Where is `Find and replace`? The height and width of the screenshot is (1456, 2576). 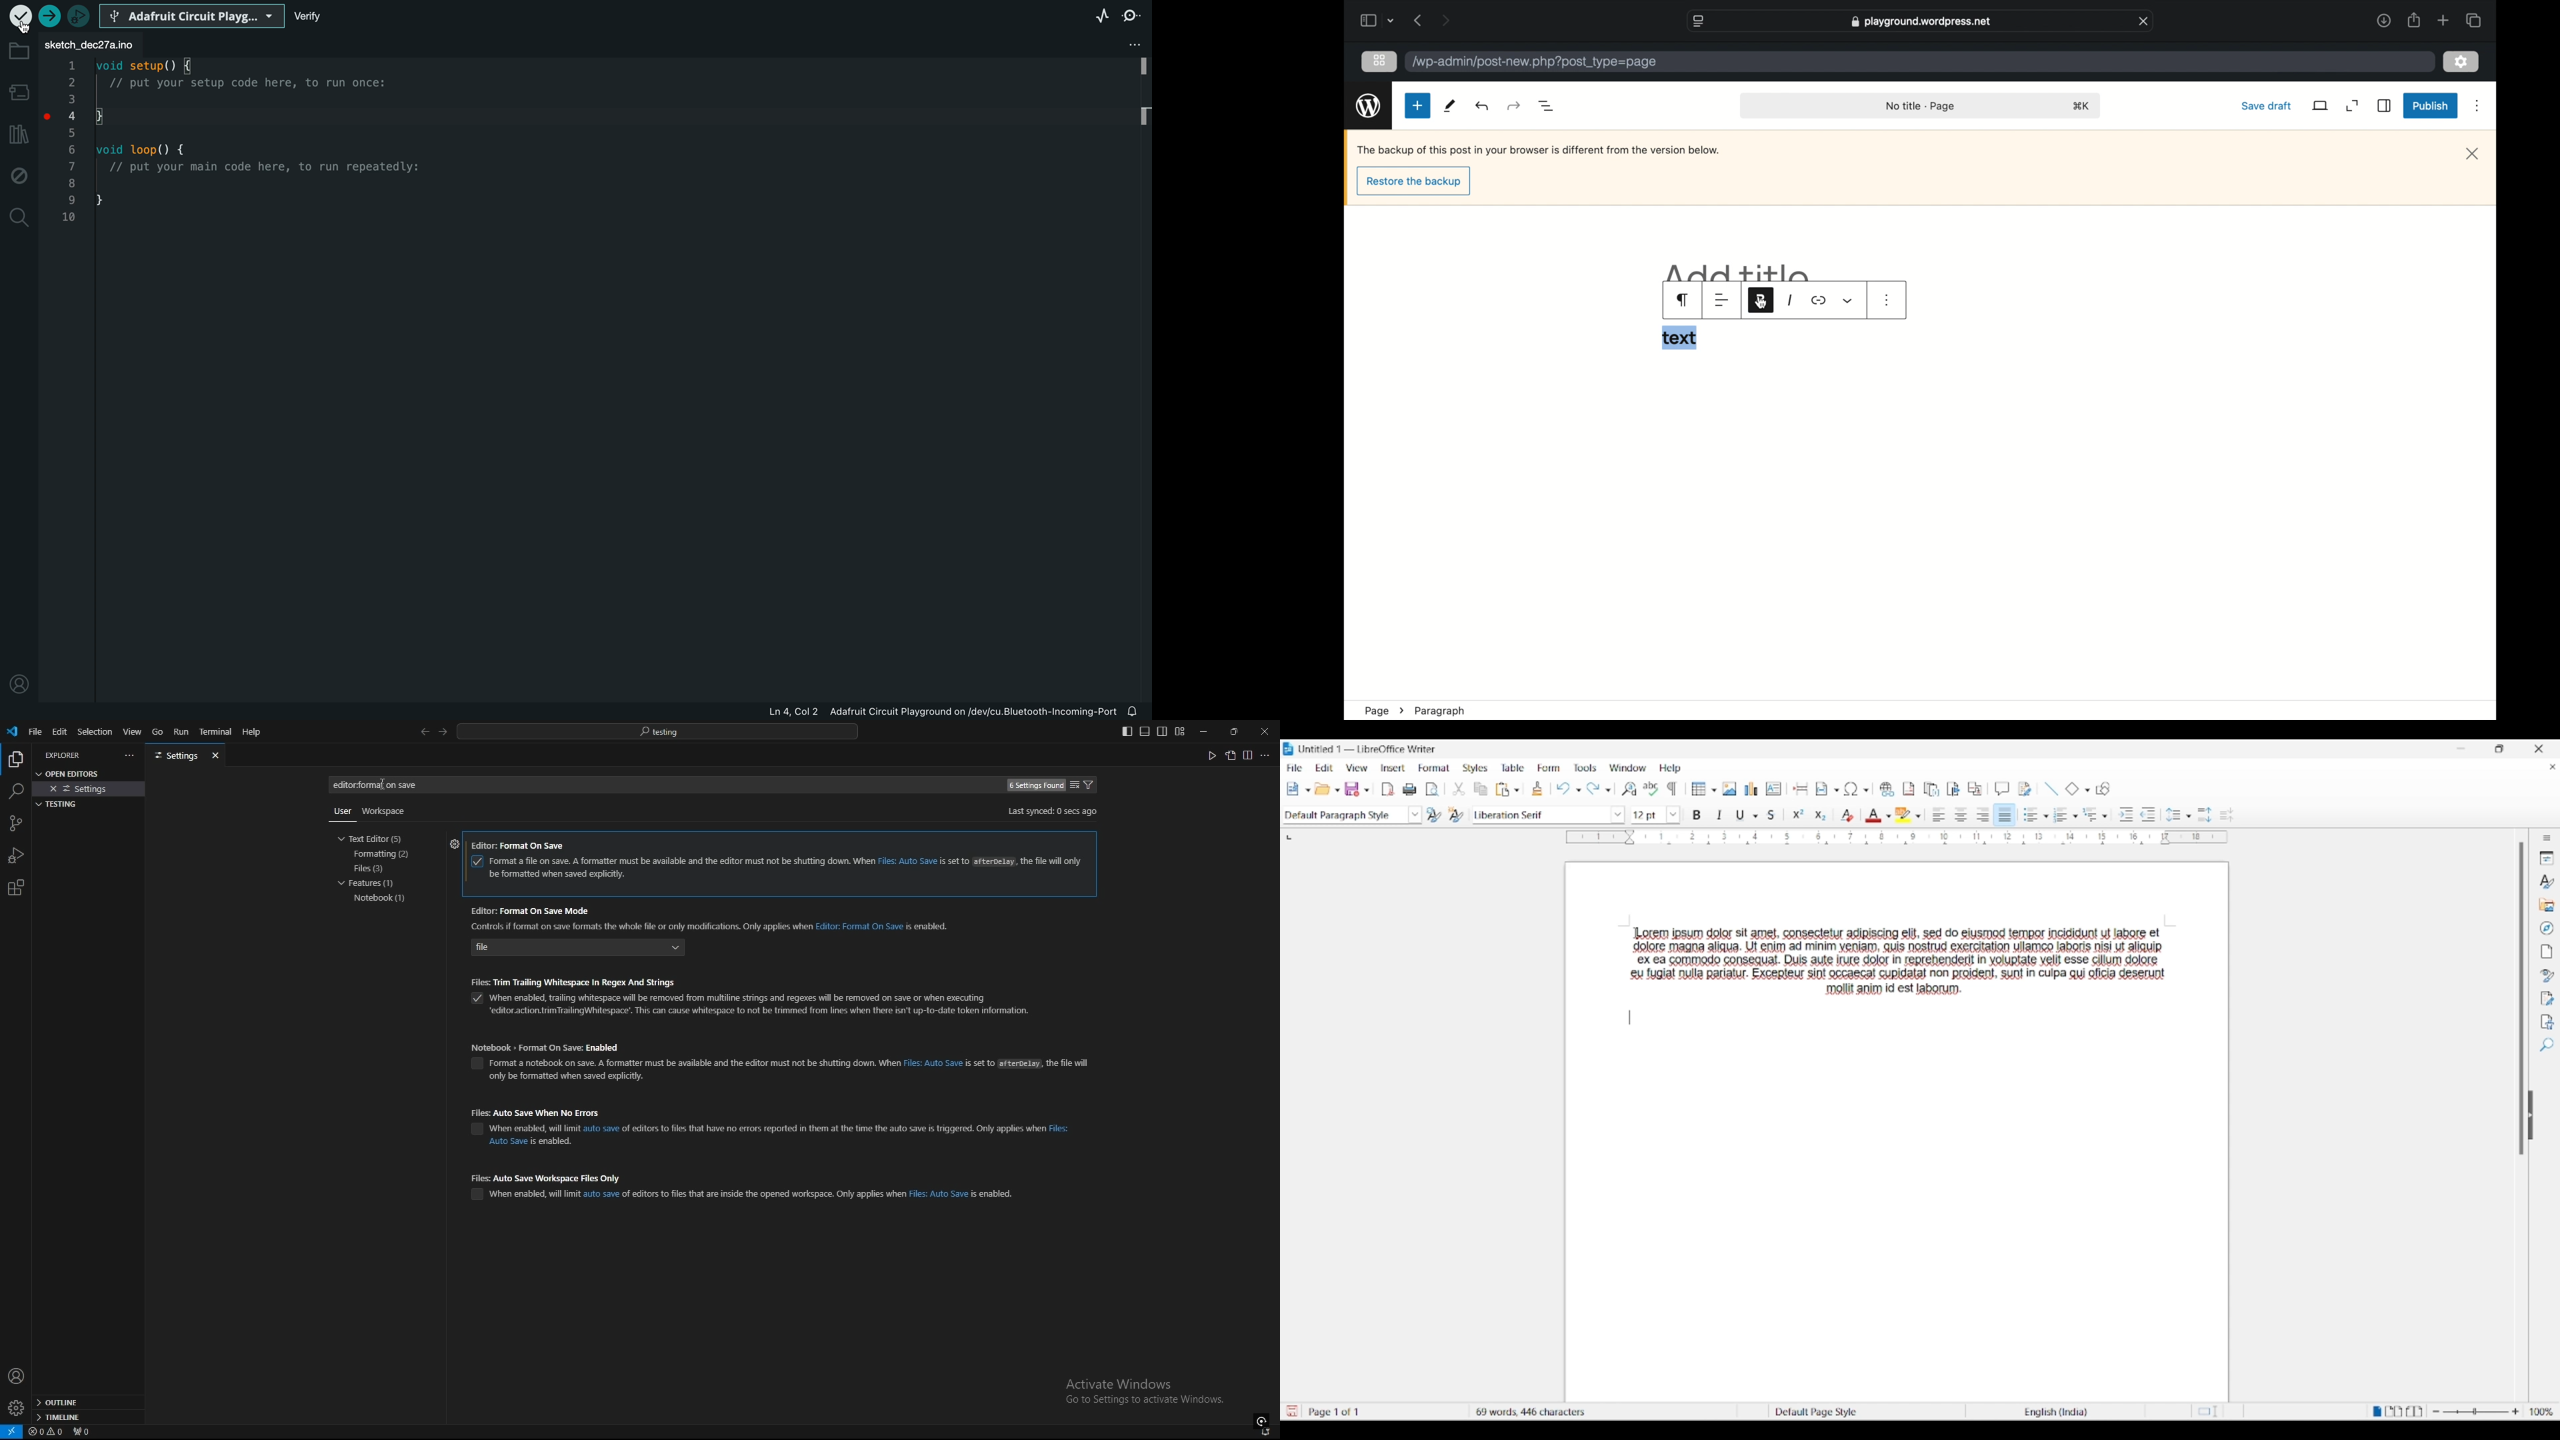
Find and replace is located at coordinates (1629, 789).